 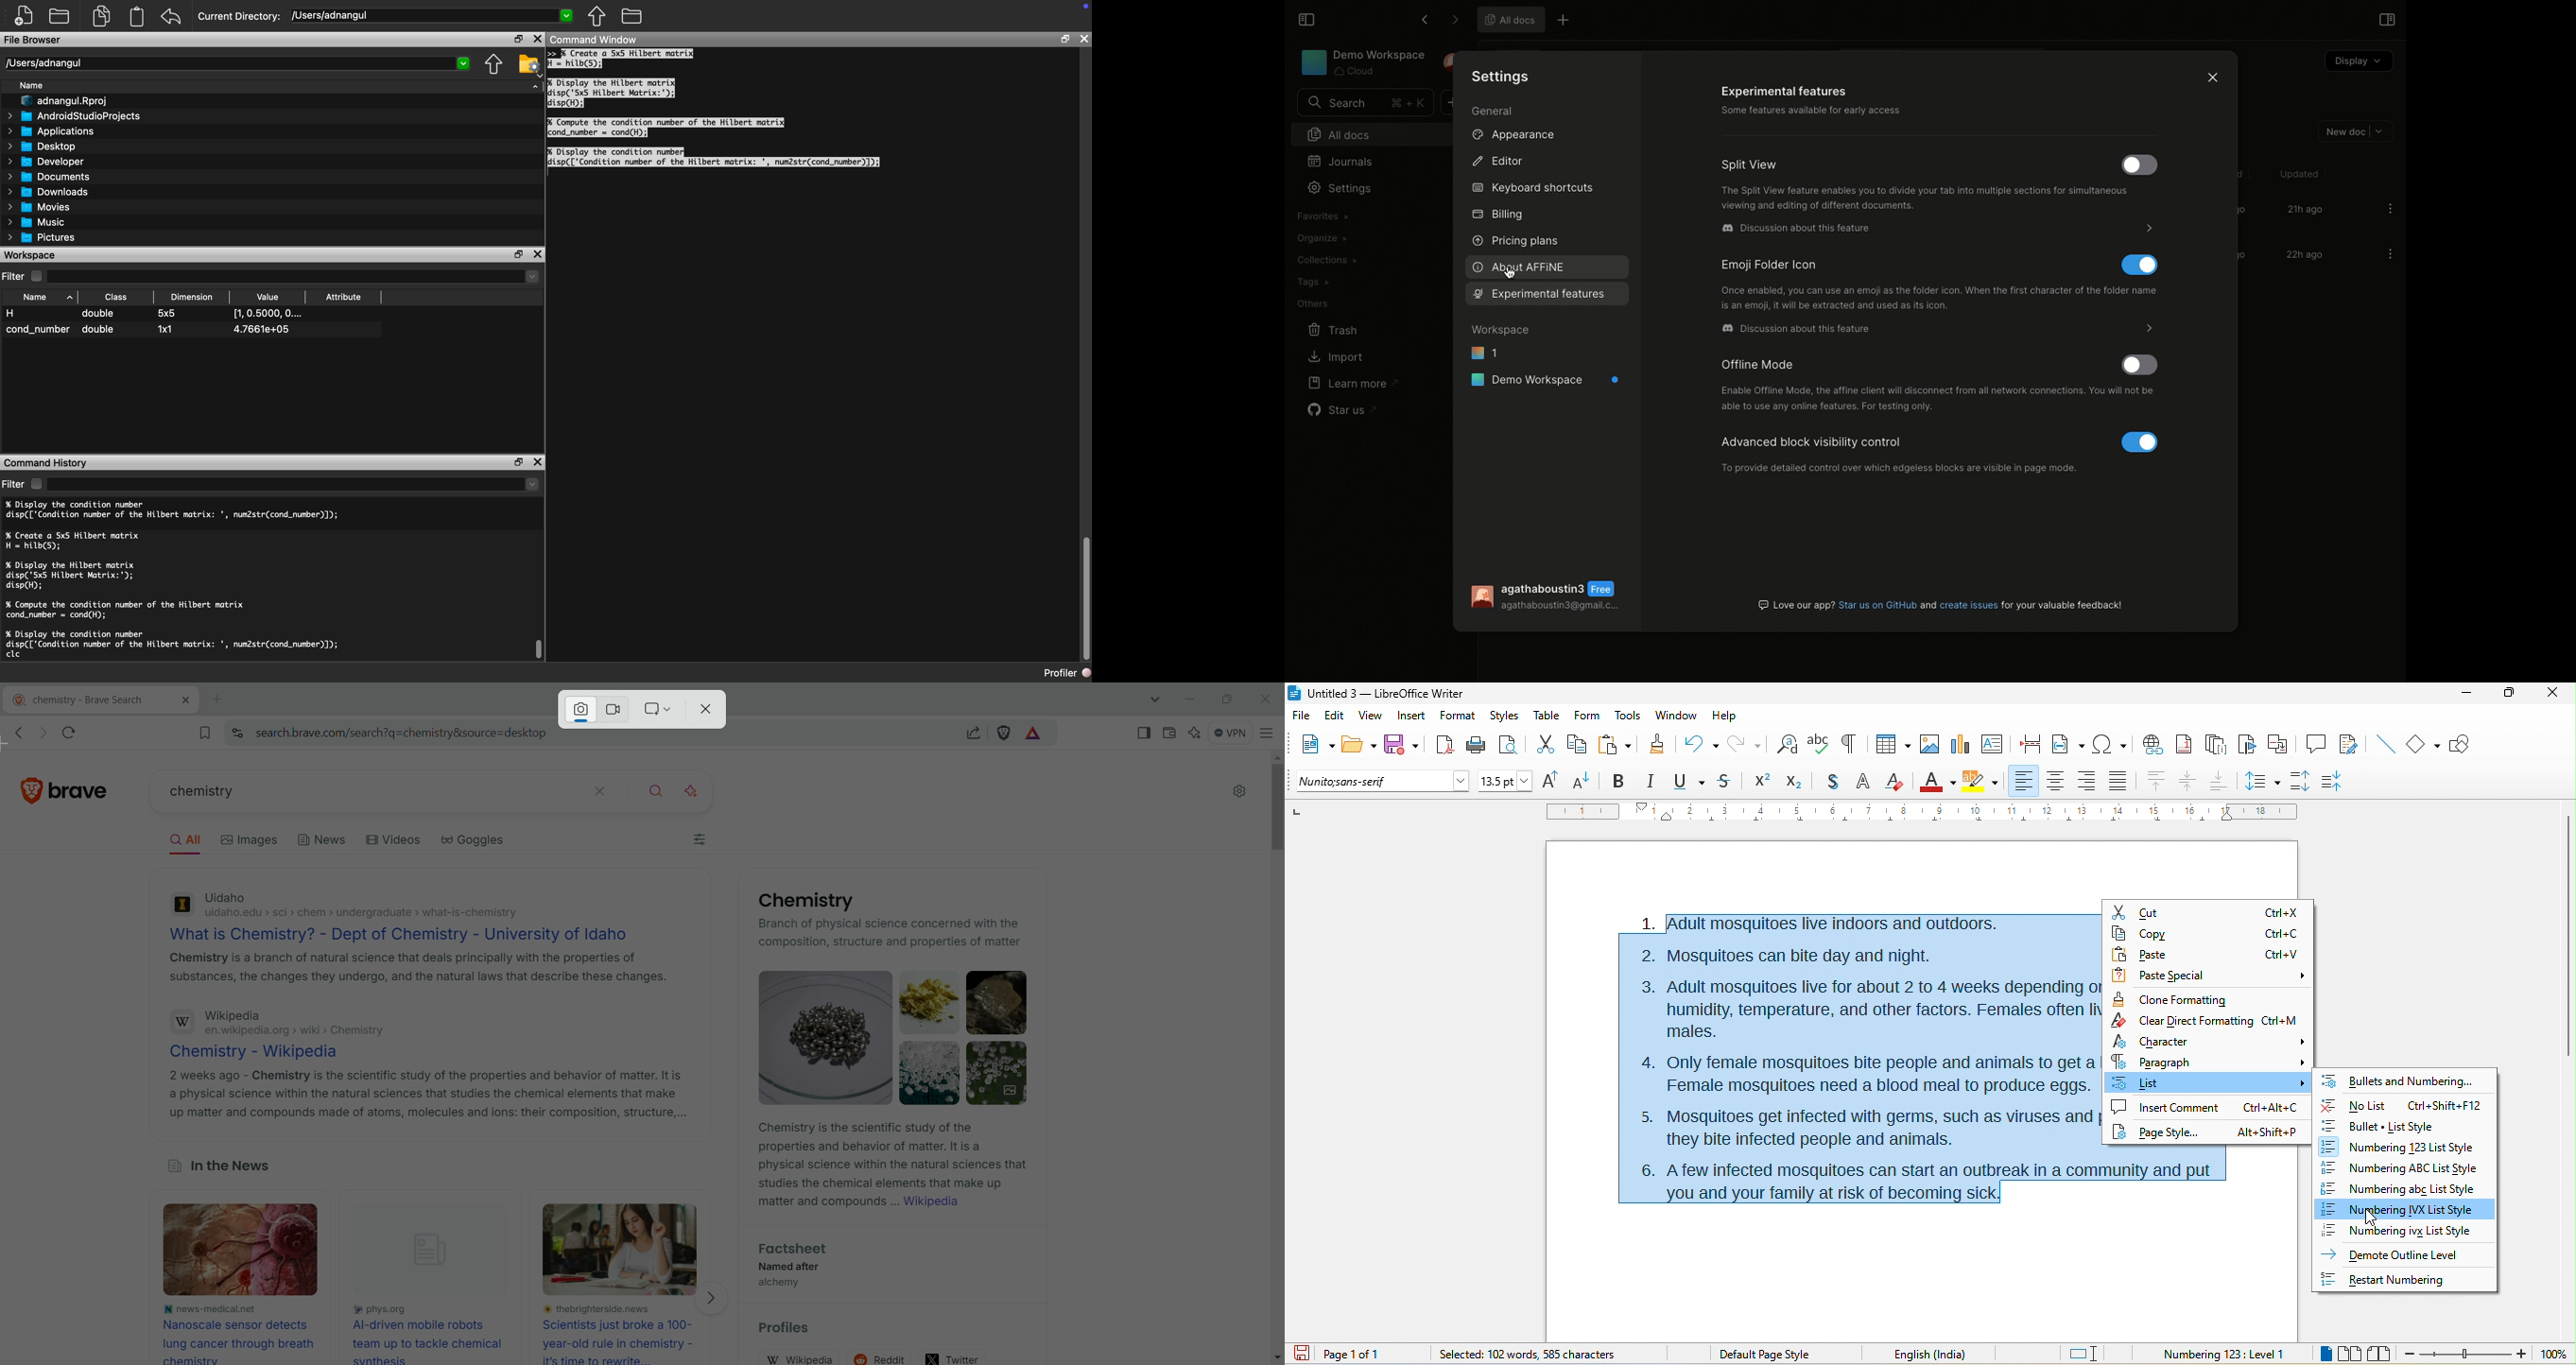 I want to click on Billing, so click(x=1498, y=217).